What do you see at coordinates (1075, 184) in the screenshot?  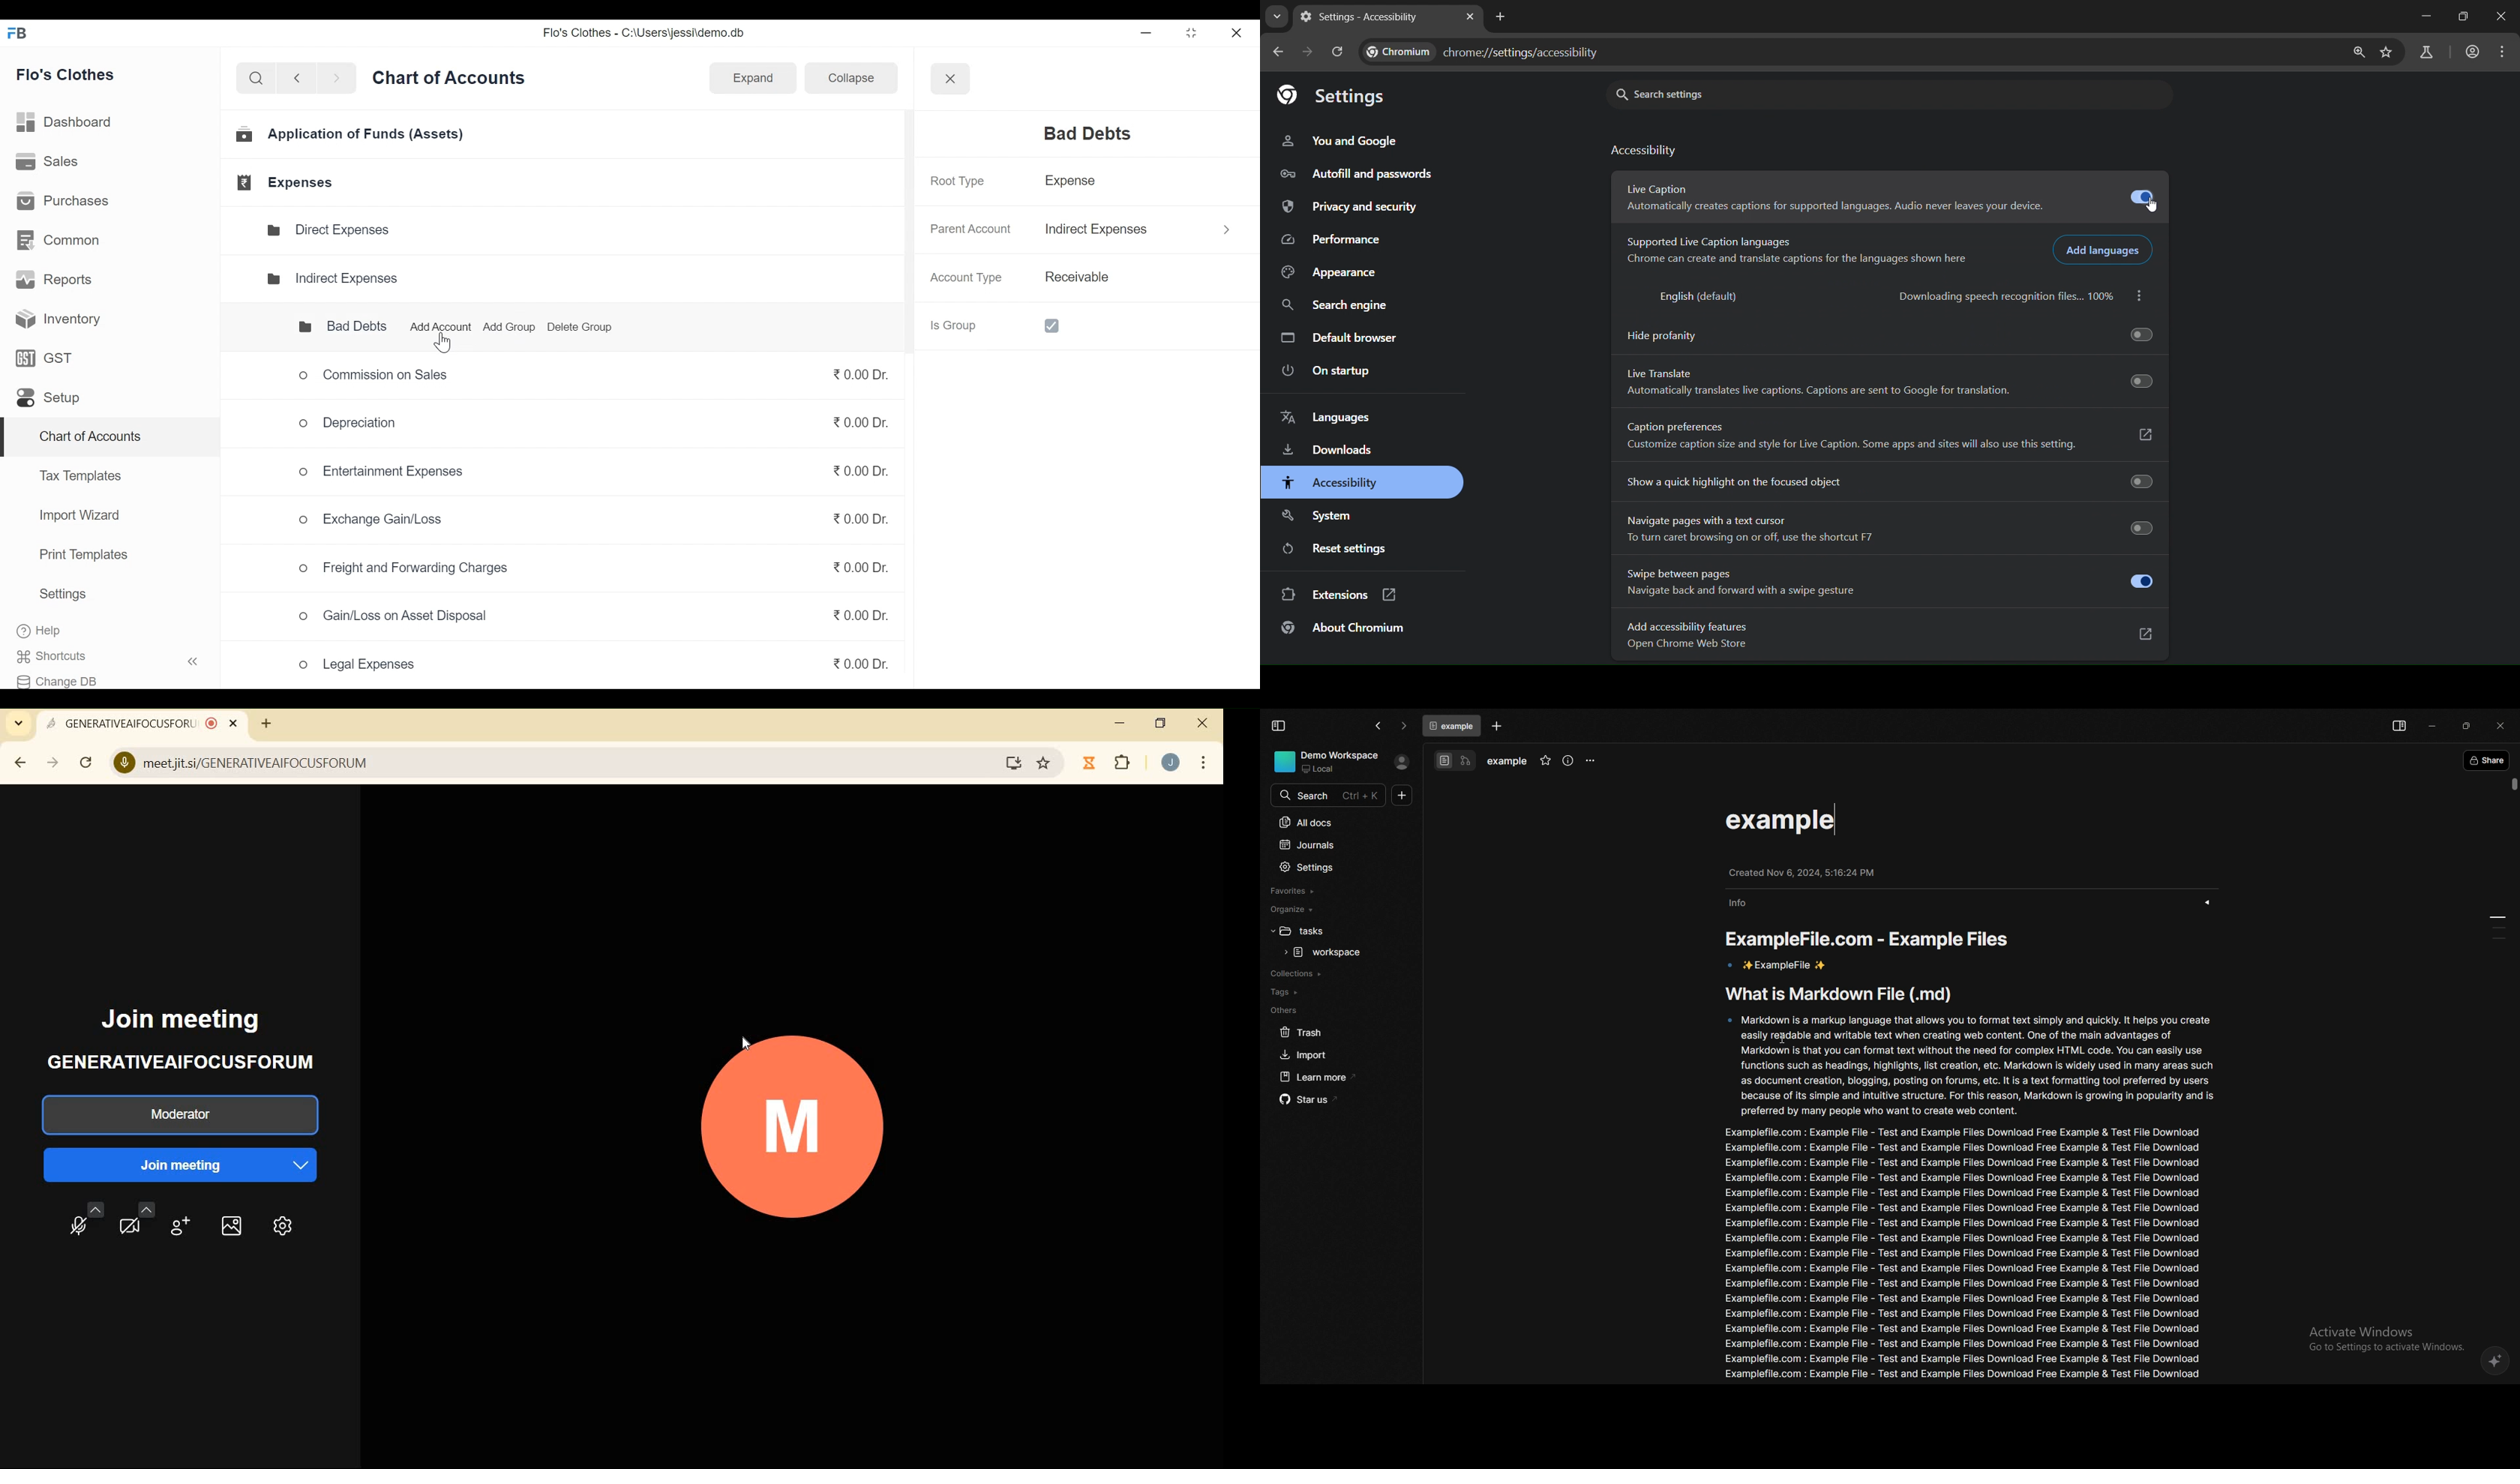 I see `Expense` at bounding box center [1075, 184].